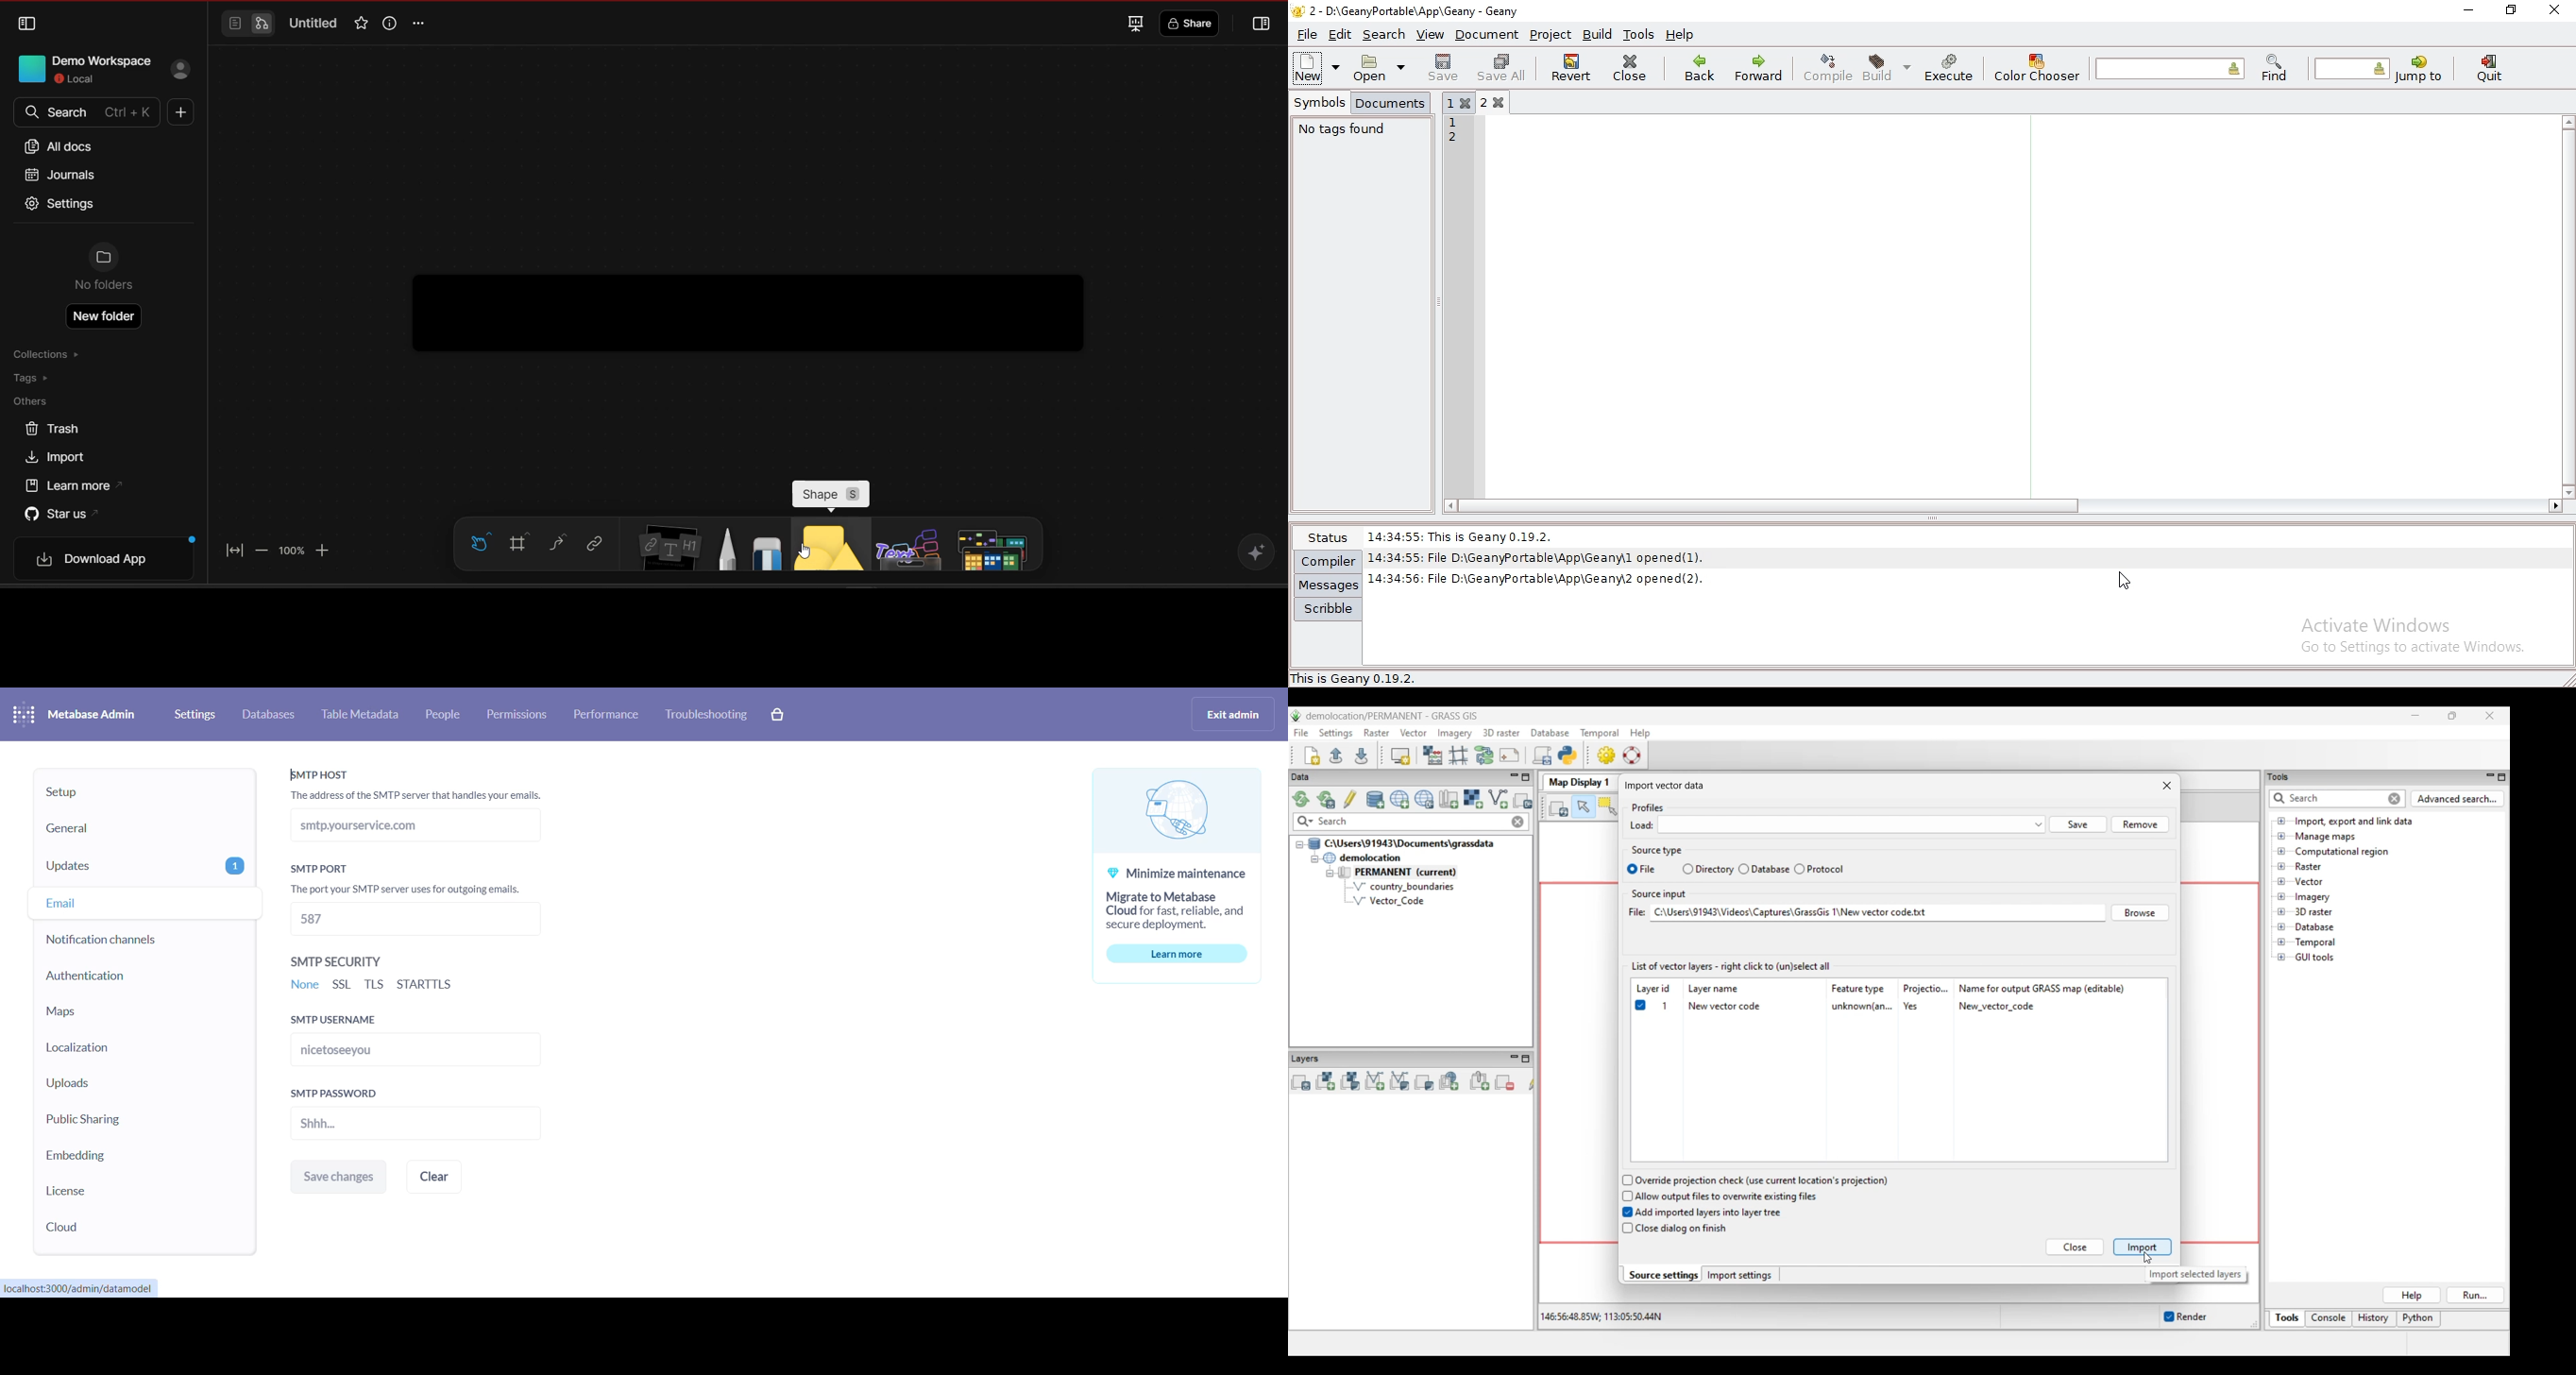  What do you see at coordinates (2409, 650) in the screenshot?
I see `go to settings to activate windows` at bounding box center [2409, 650].